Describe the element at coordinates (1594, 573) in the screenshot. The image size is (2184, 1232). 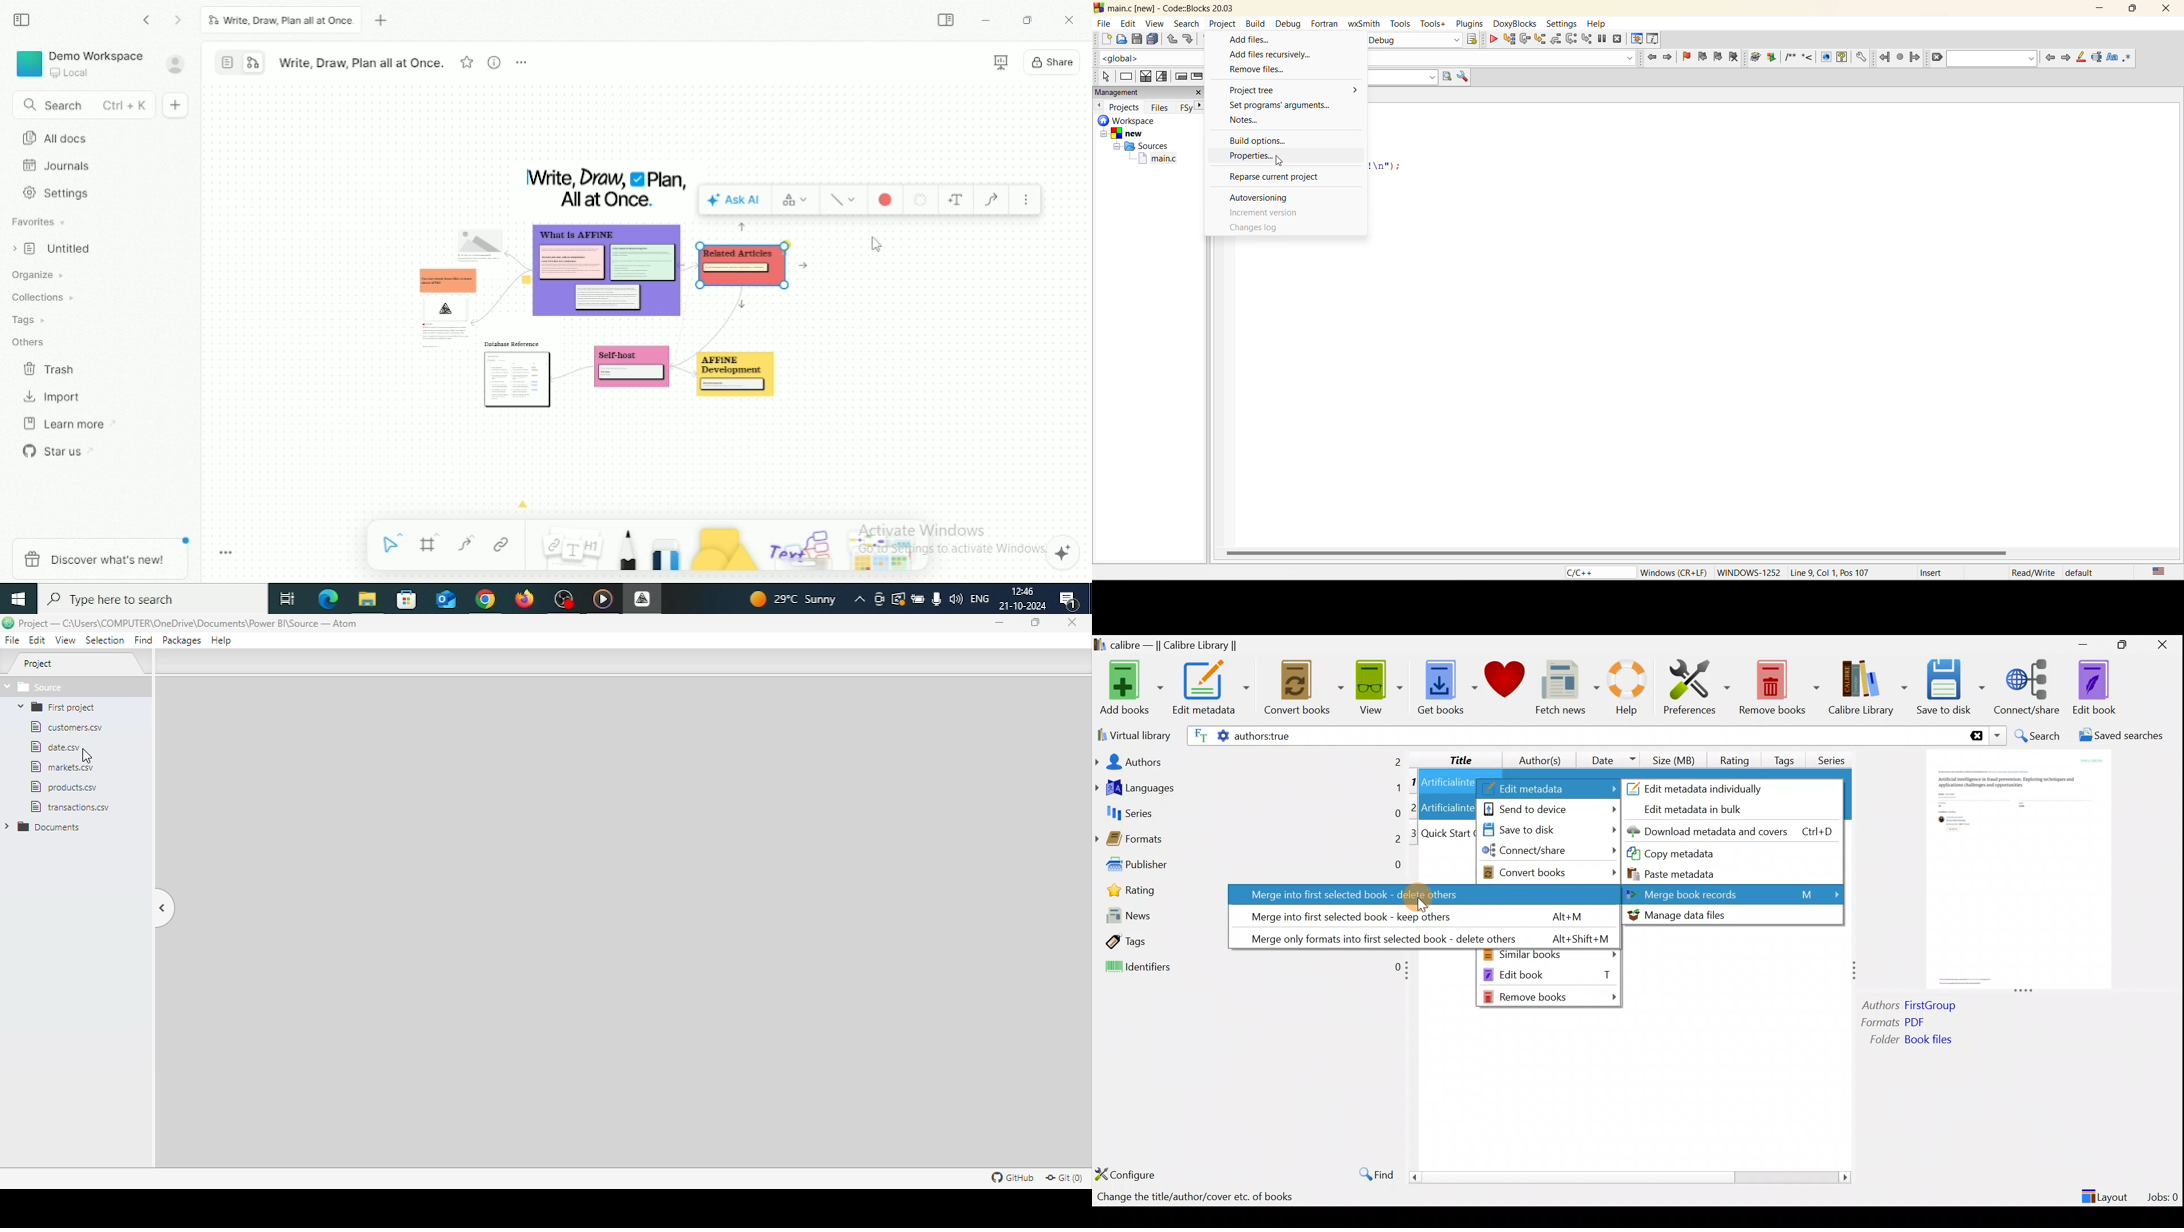
I see `C/C++` at that location.